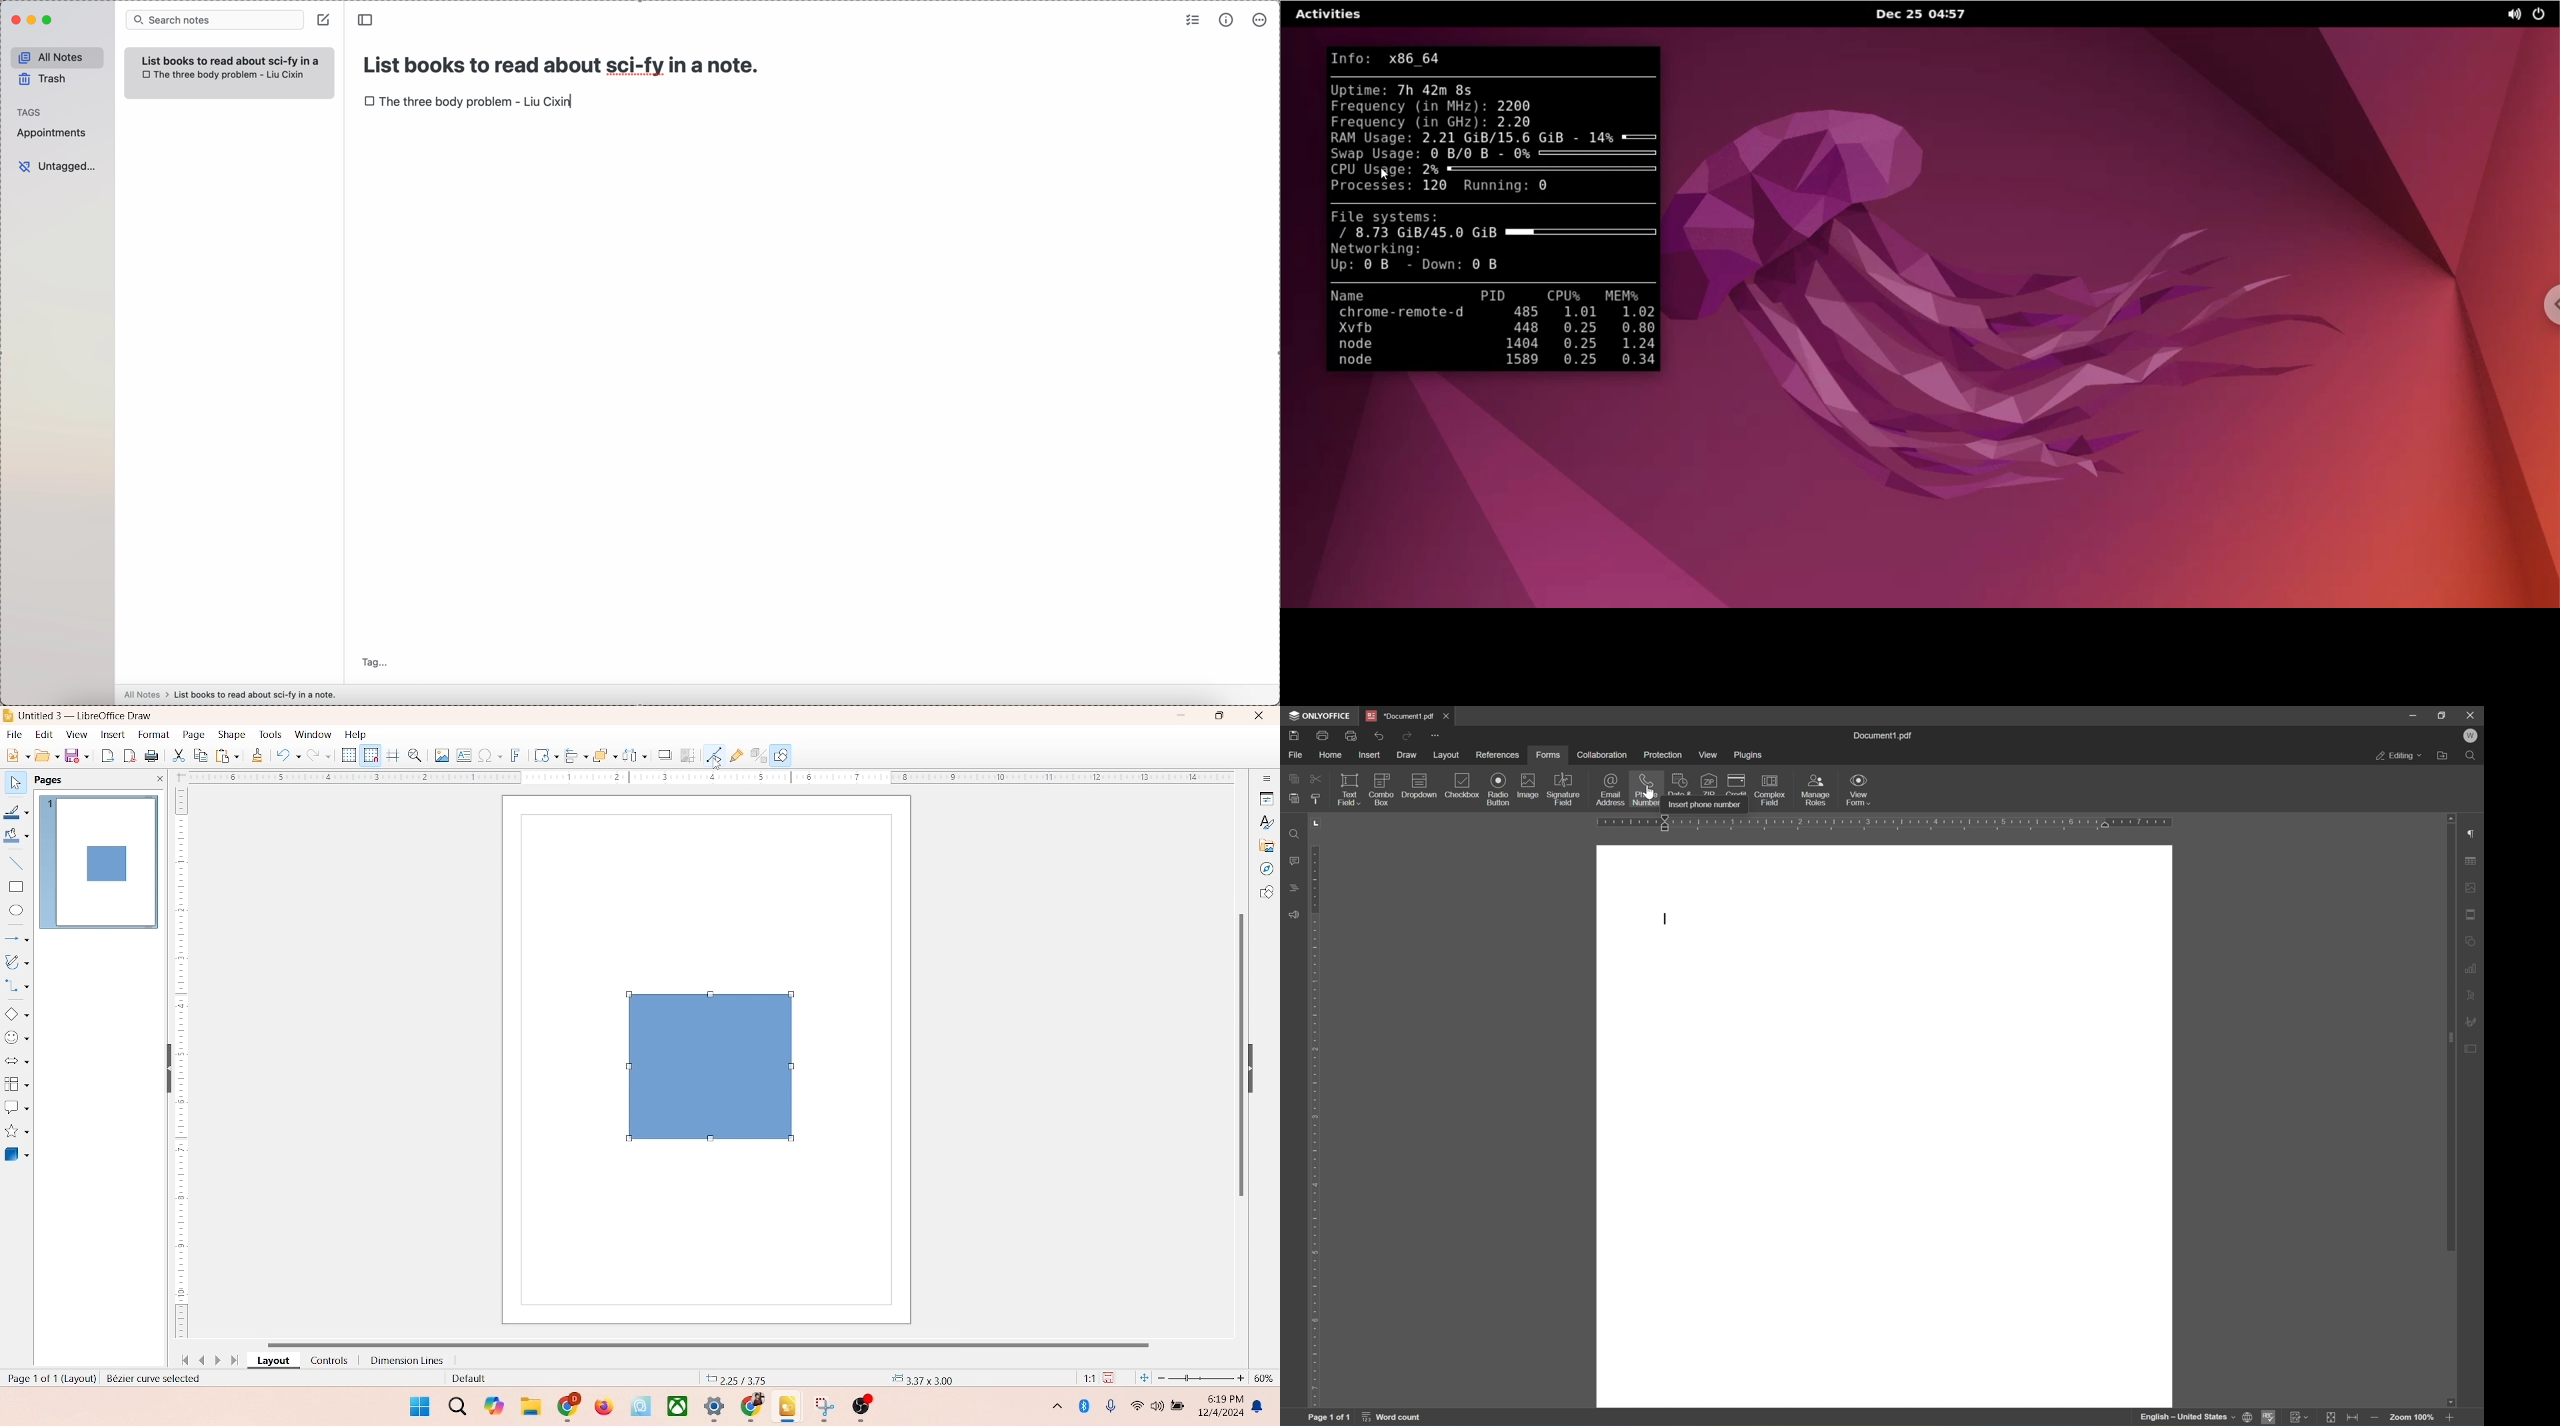 Image resolution: width=2576 pixels, height=1428 pixels. Describe the element at coordinates (1180, 1407) in the screenshot. I see `battery` at that location.